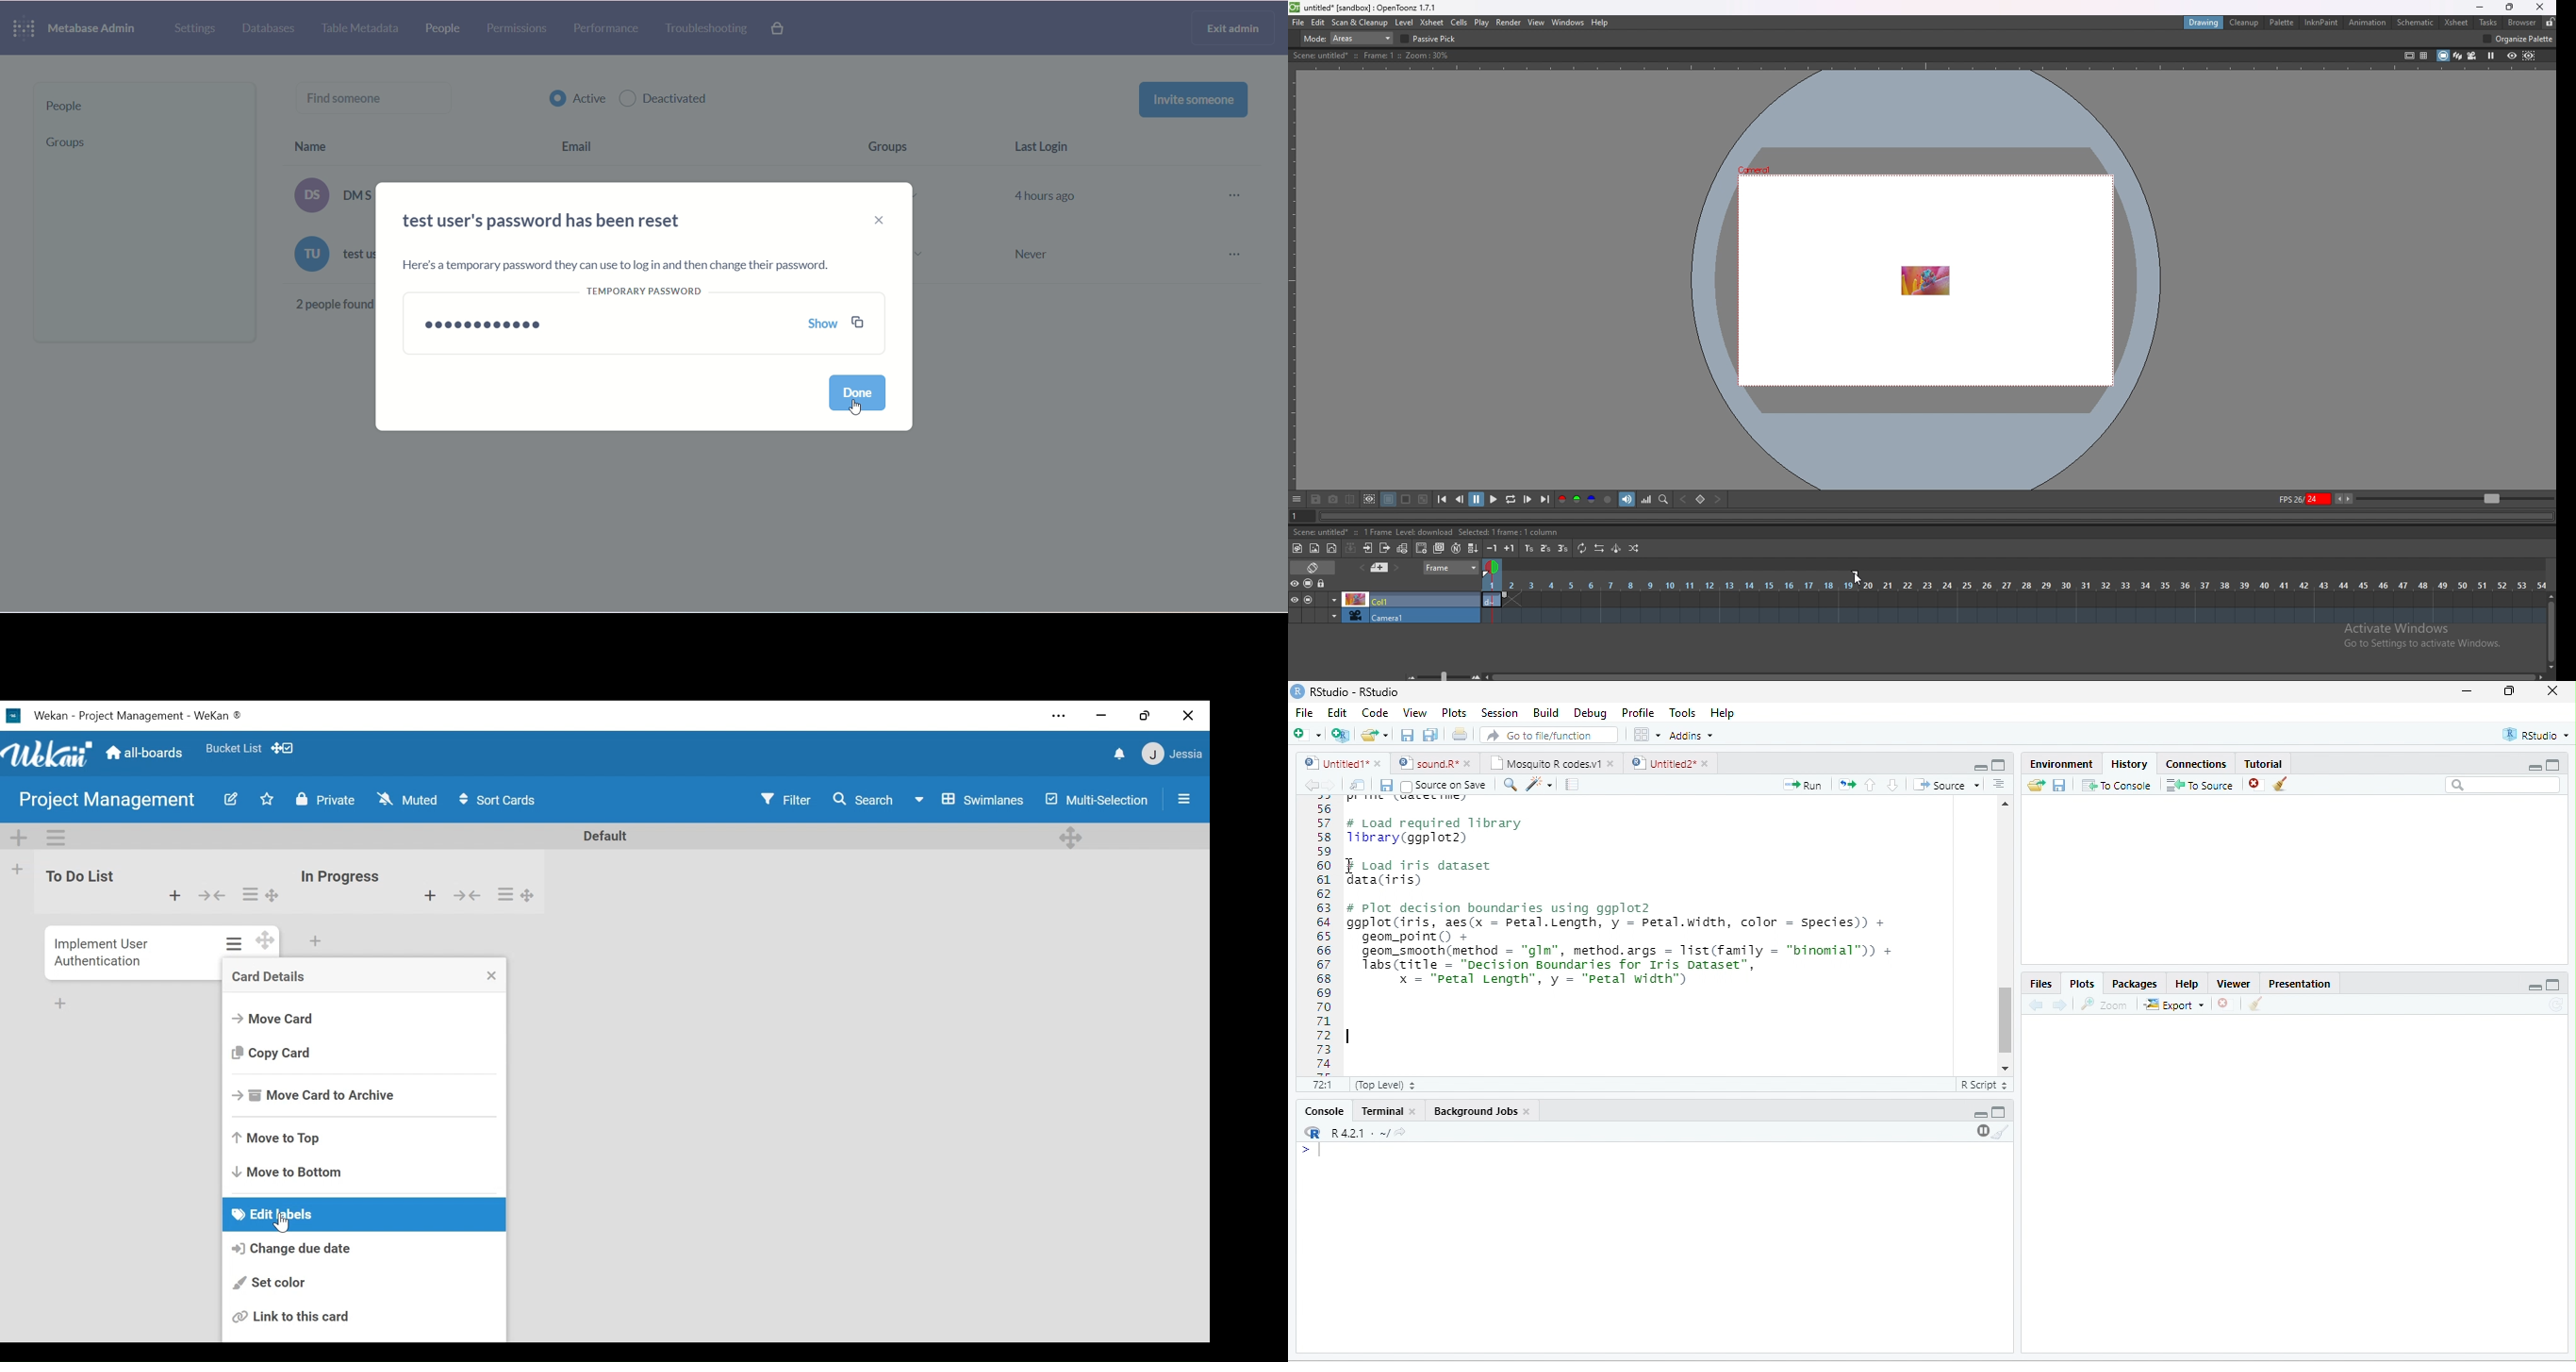 This screenshot has width=2576, height=1372. I want to click on Untitled, so click(1334, 763).